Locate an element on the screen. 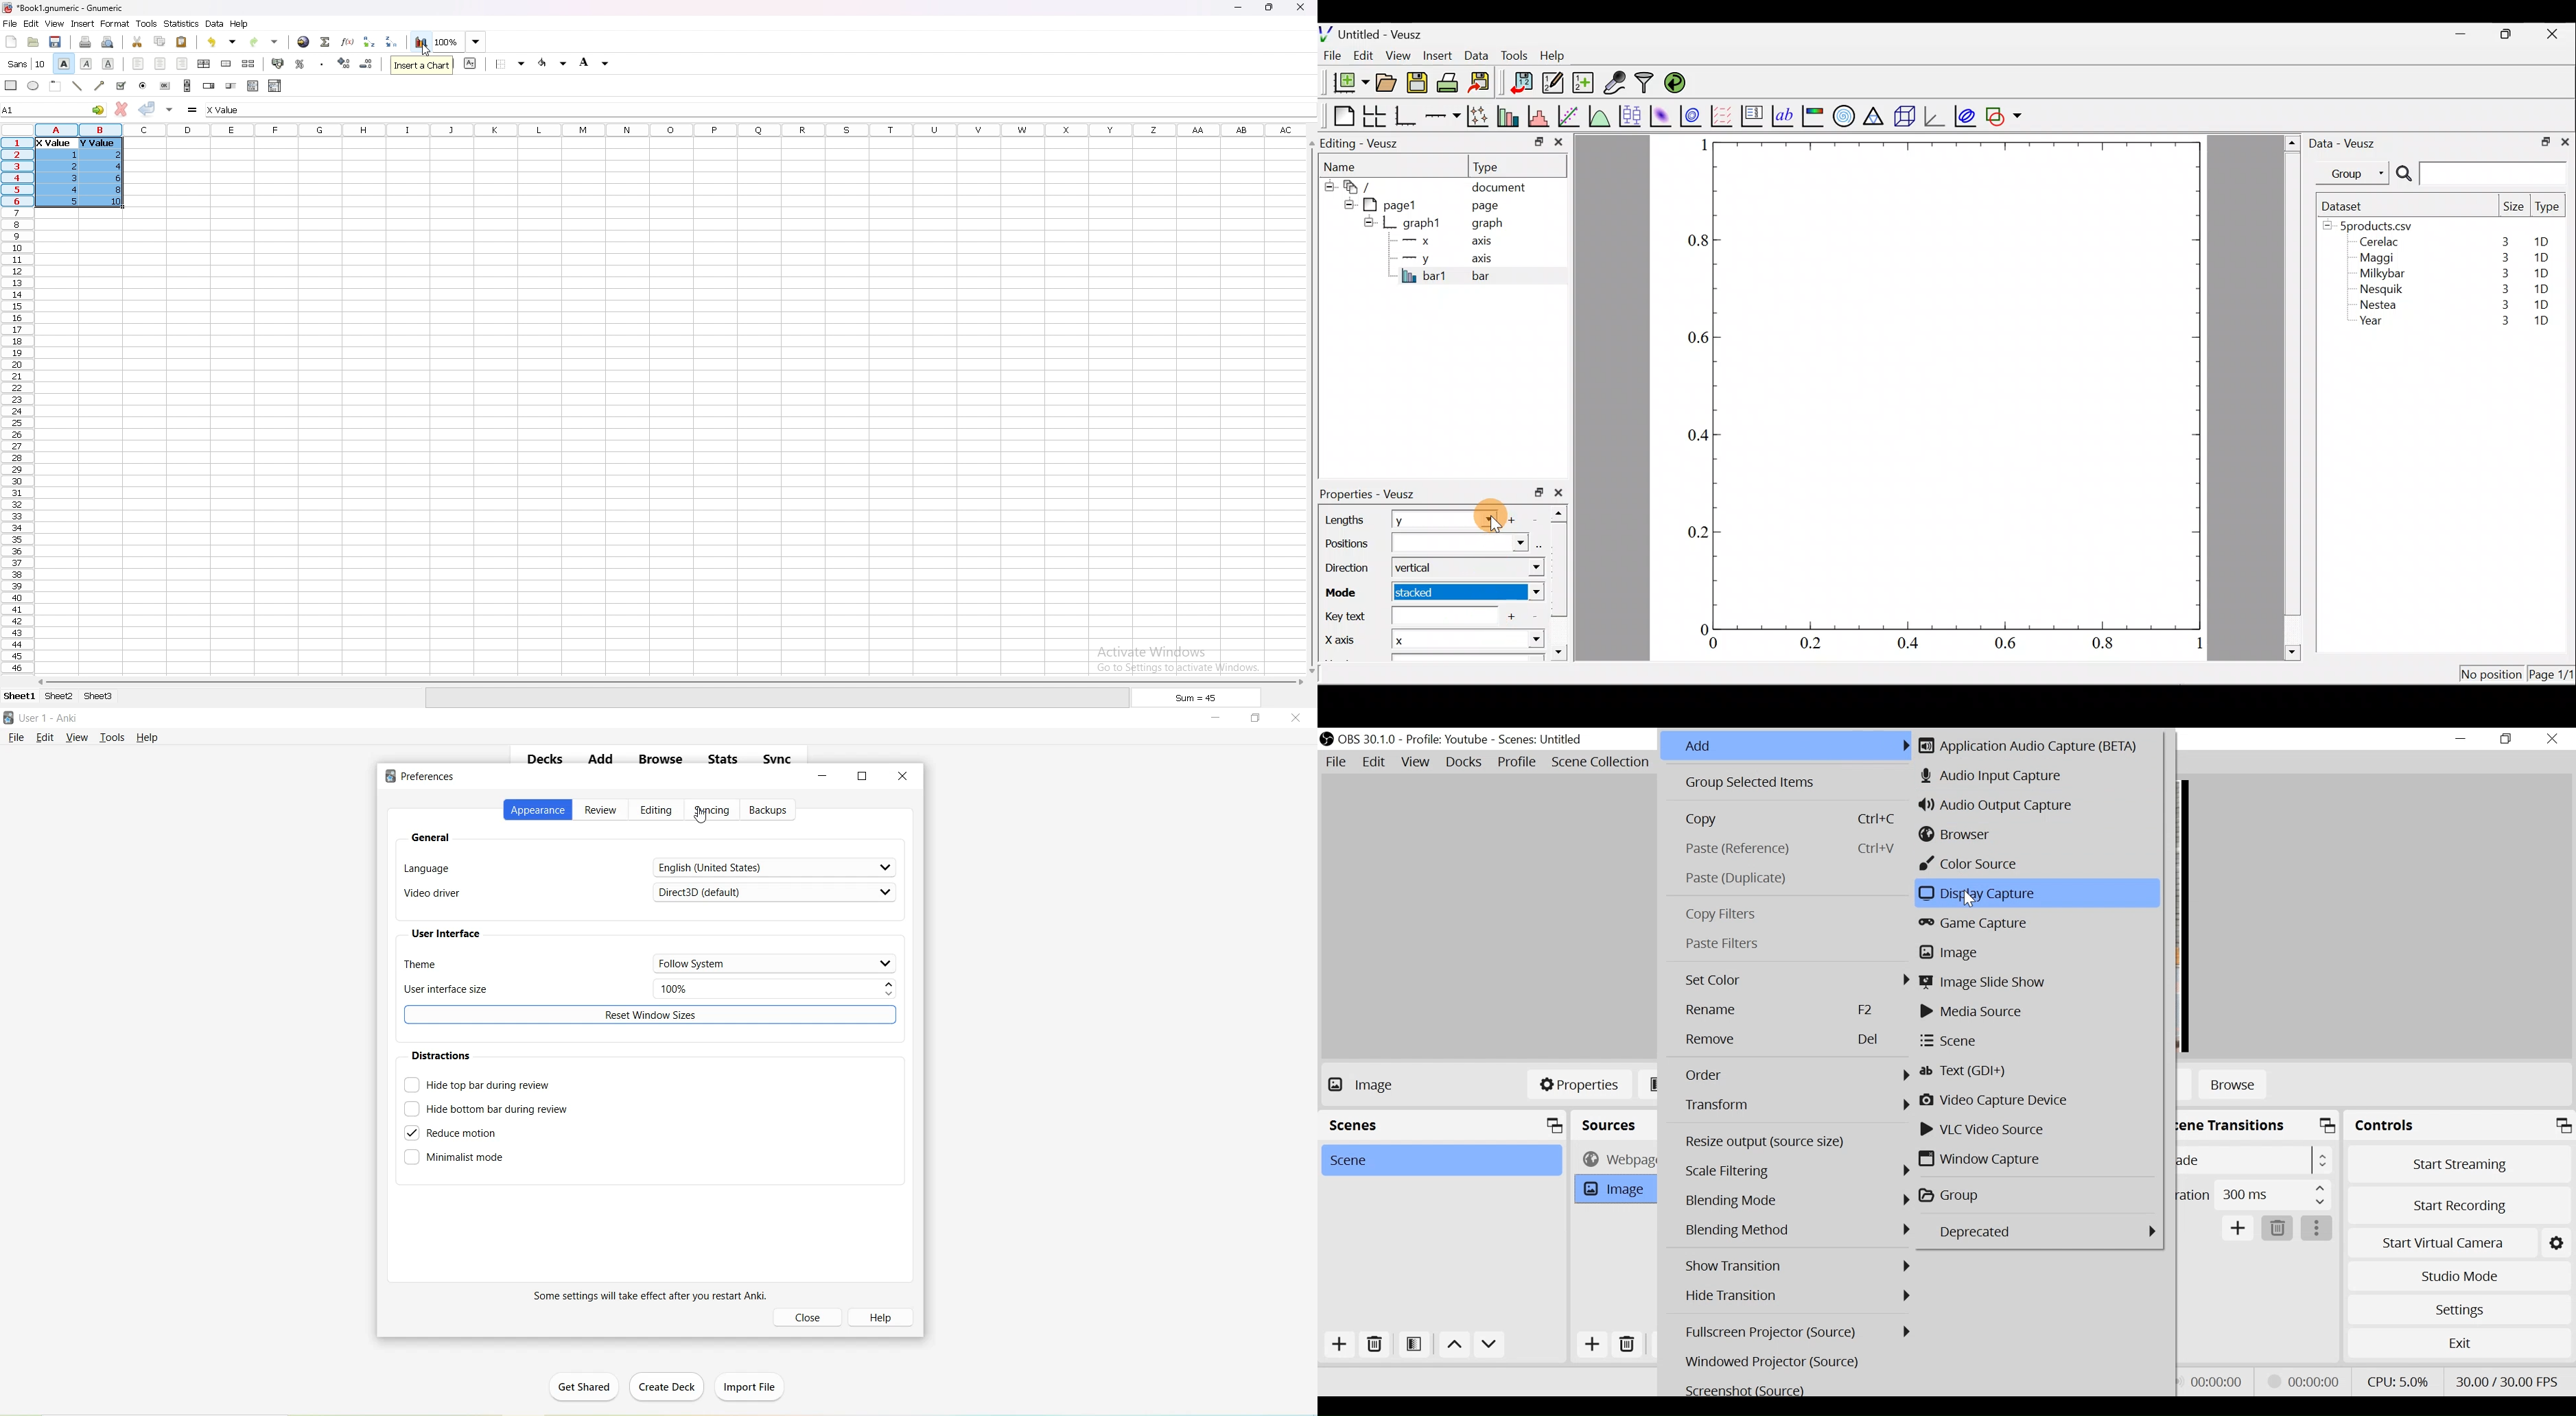 This screenshot has height=1428, width=2576. Filter data is located at coordinates (1647, 84).